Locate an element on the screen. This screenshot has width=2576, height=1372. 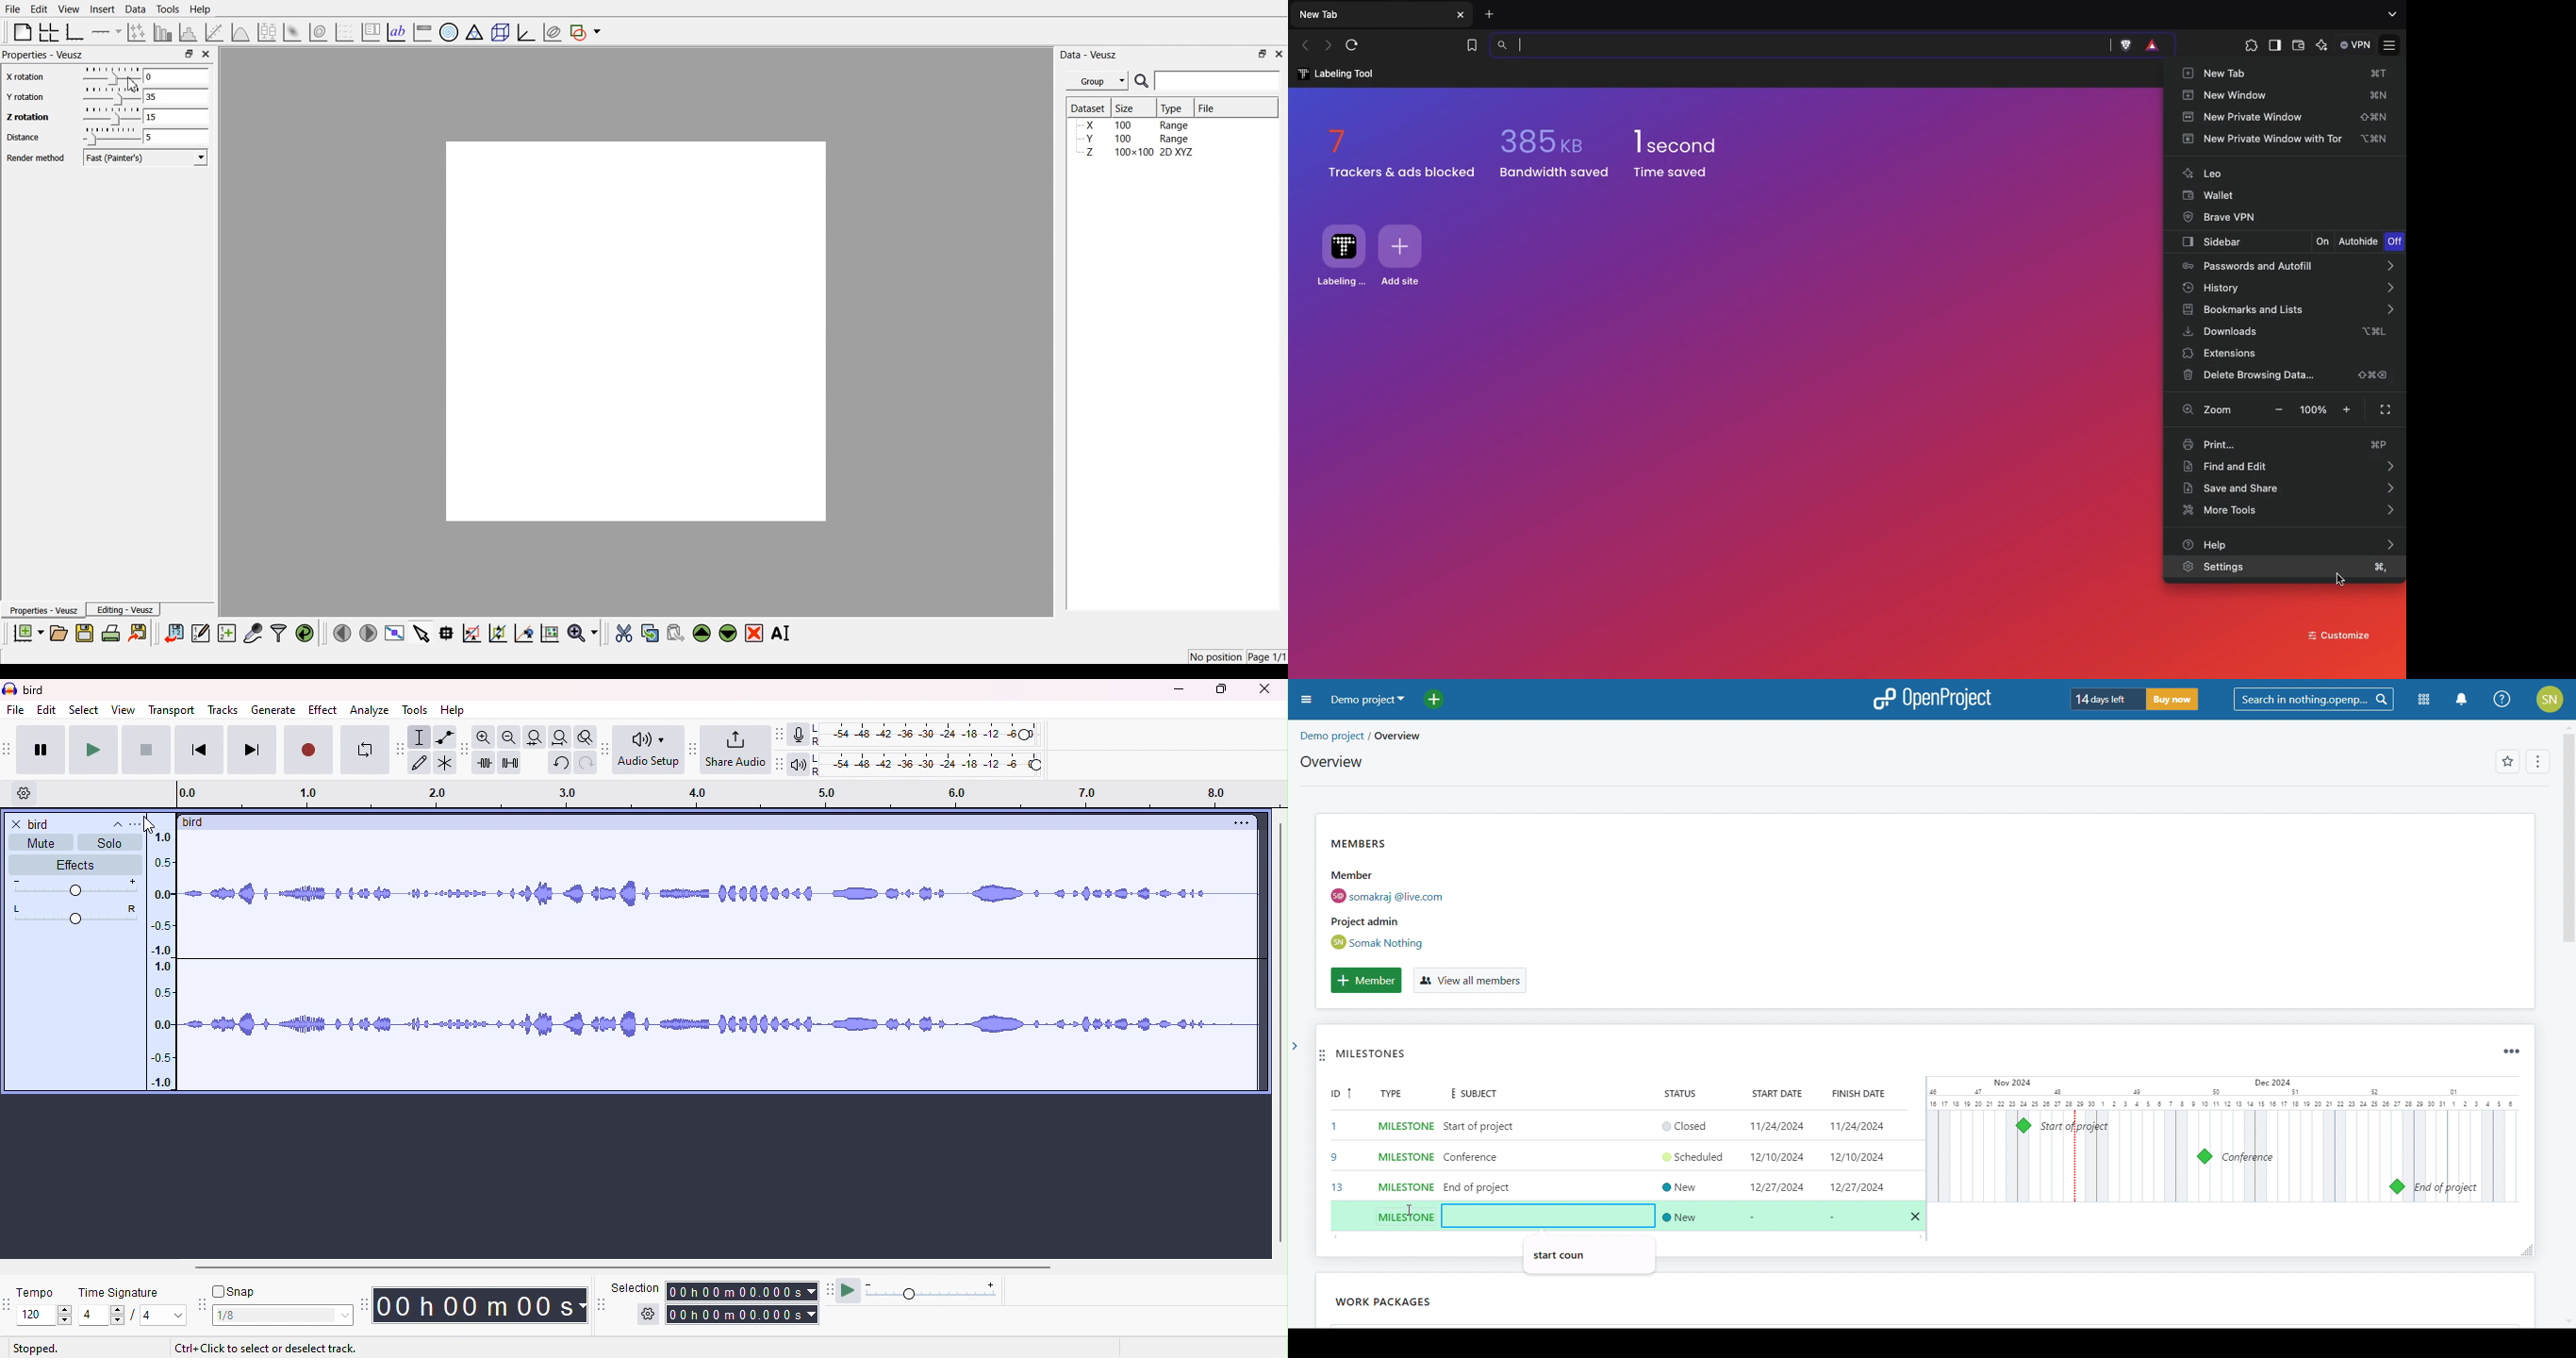
Recenter graph axes is located at coordinates (525, 633).